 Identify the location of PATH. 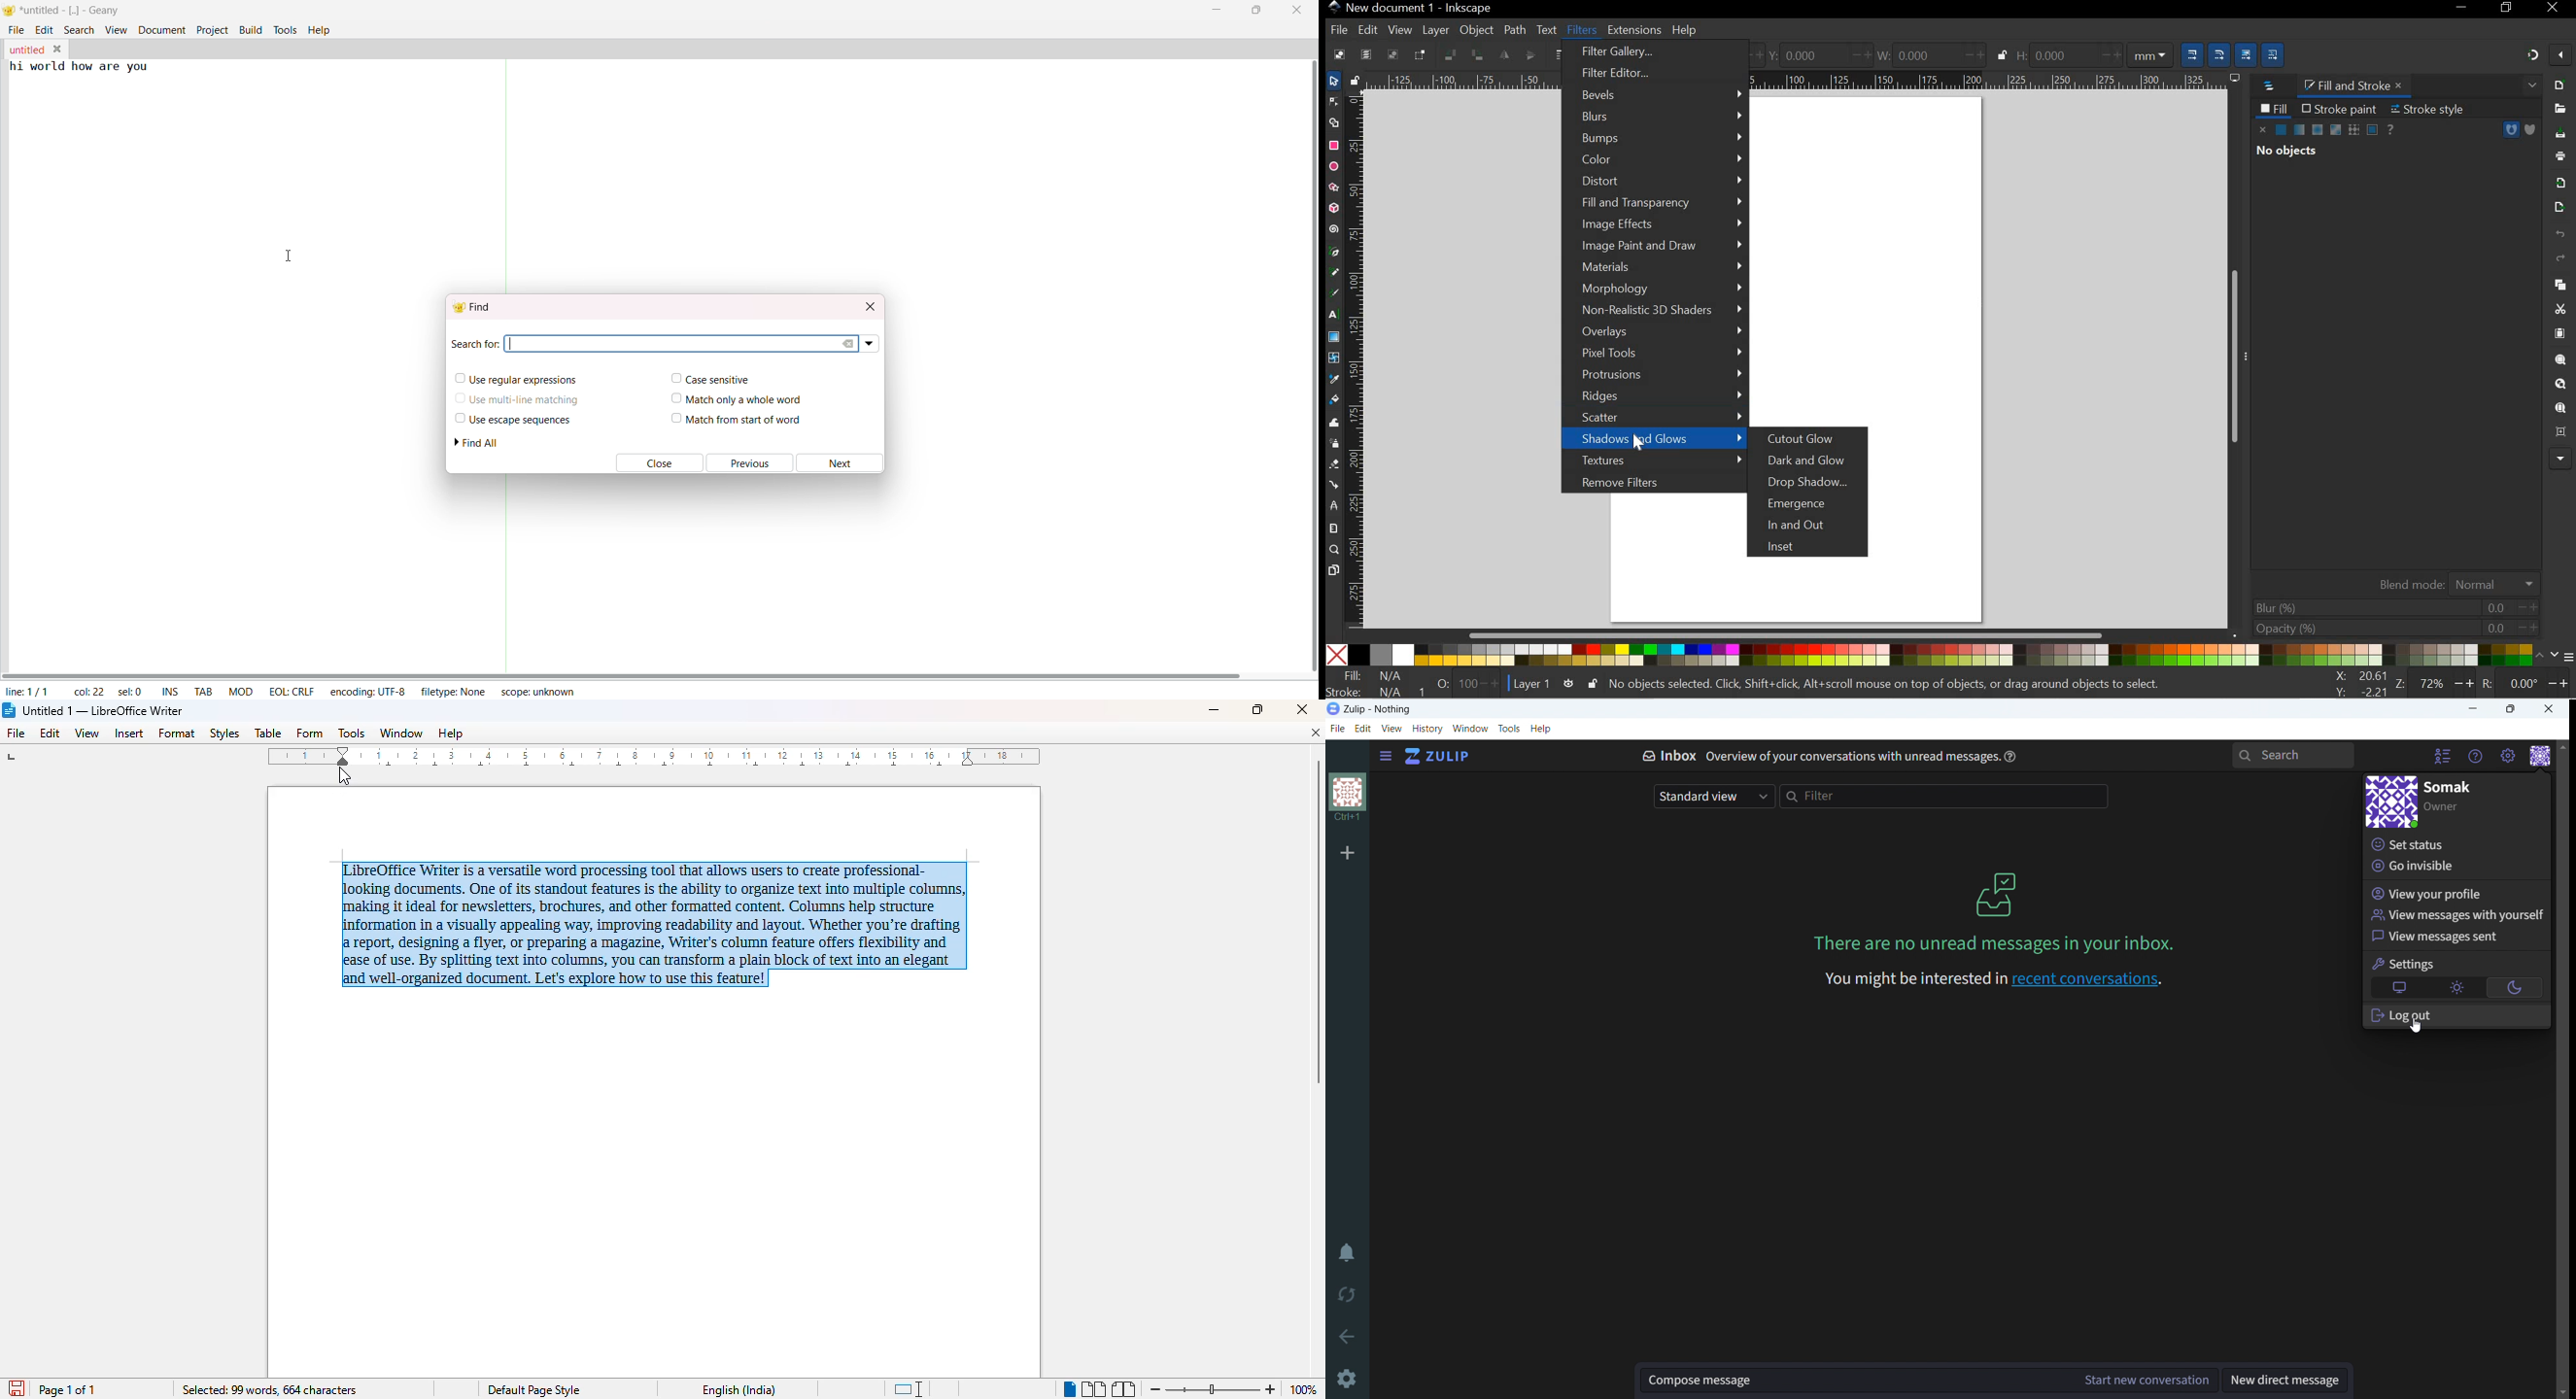
(2511, 130).